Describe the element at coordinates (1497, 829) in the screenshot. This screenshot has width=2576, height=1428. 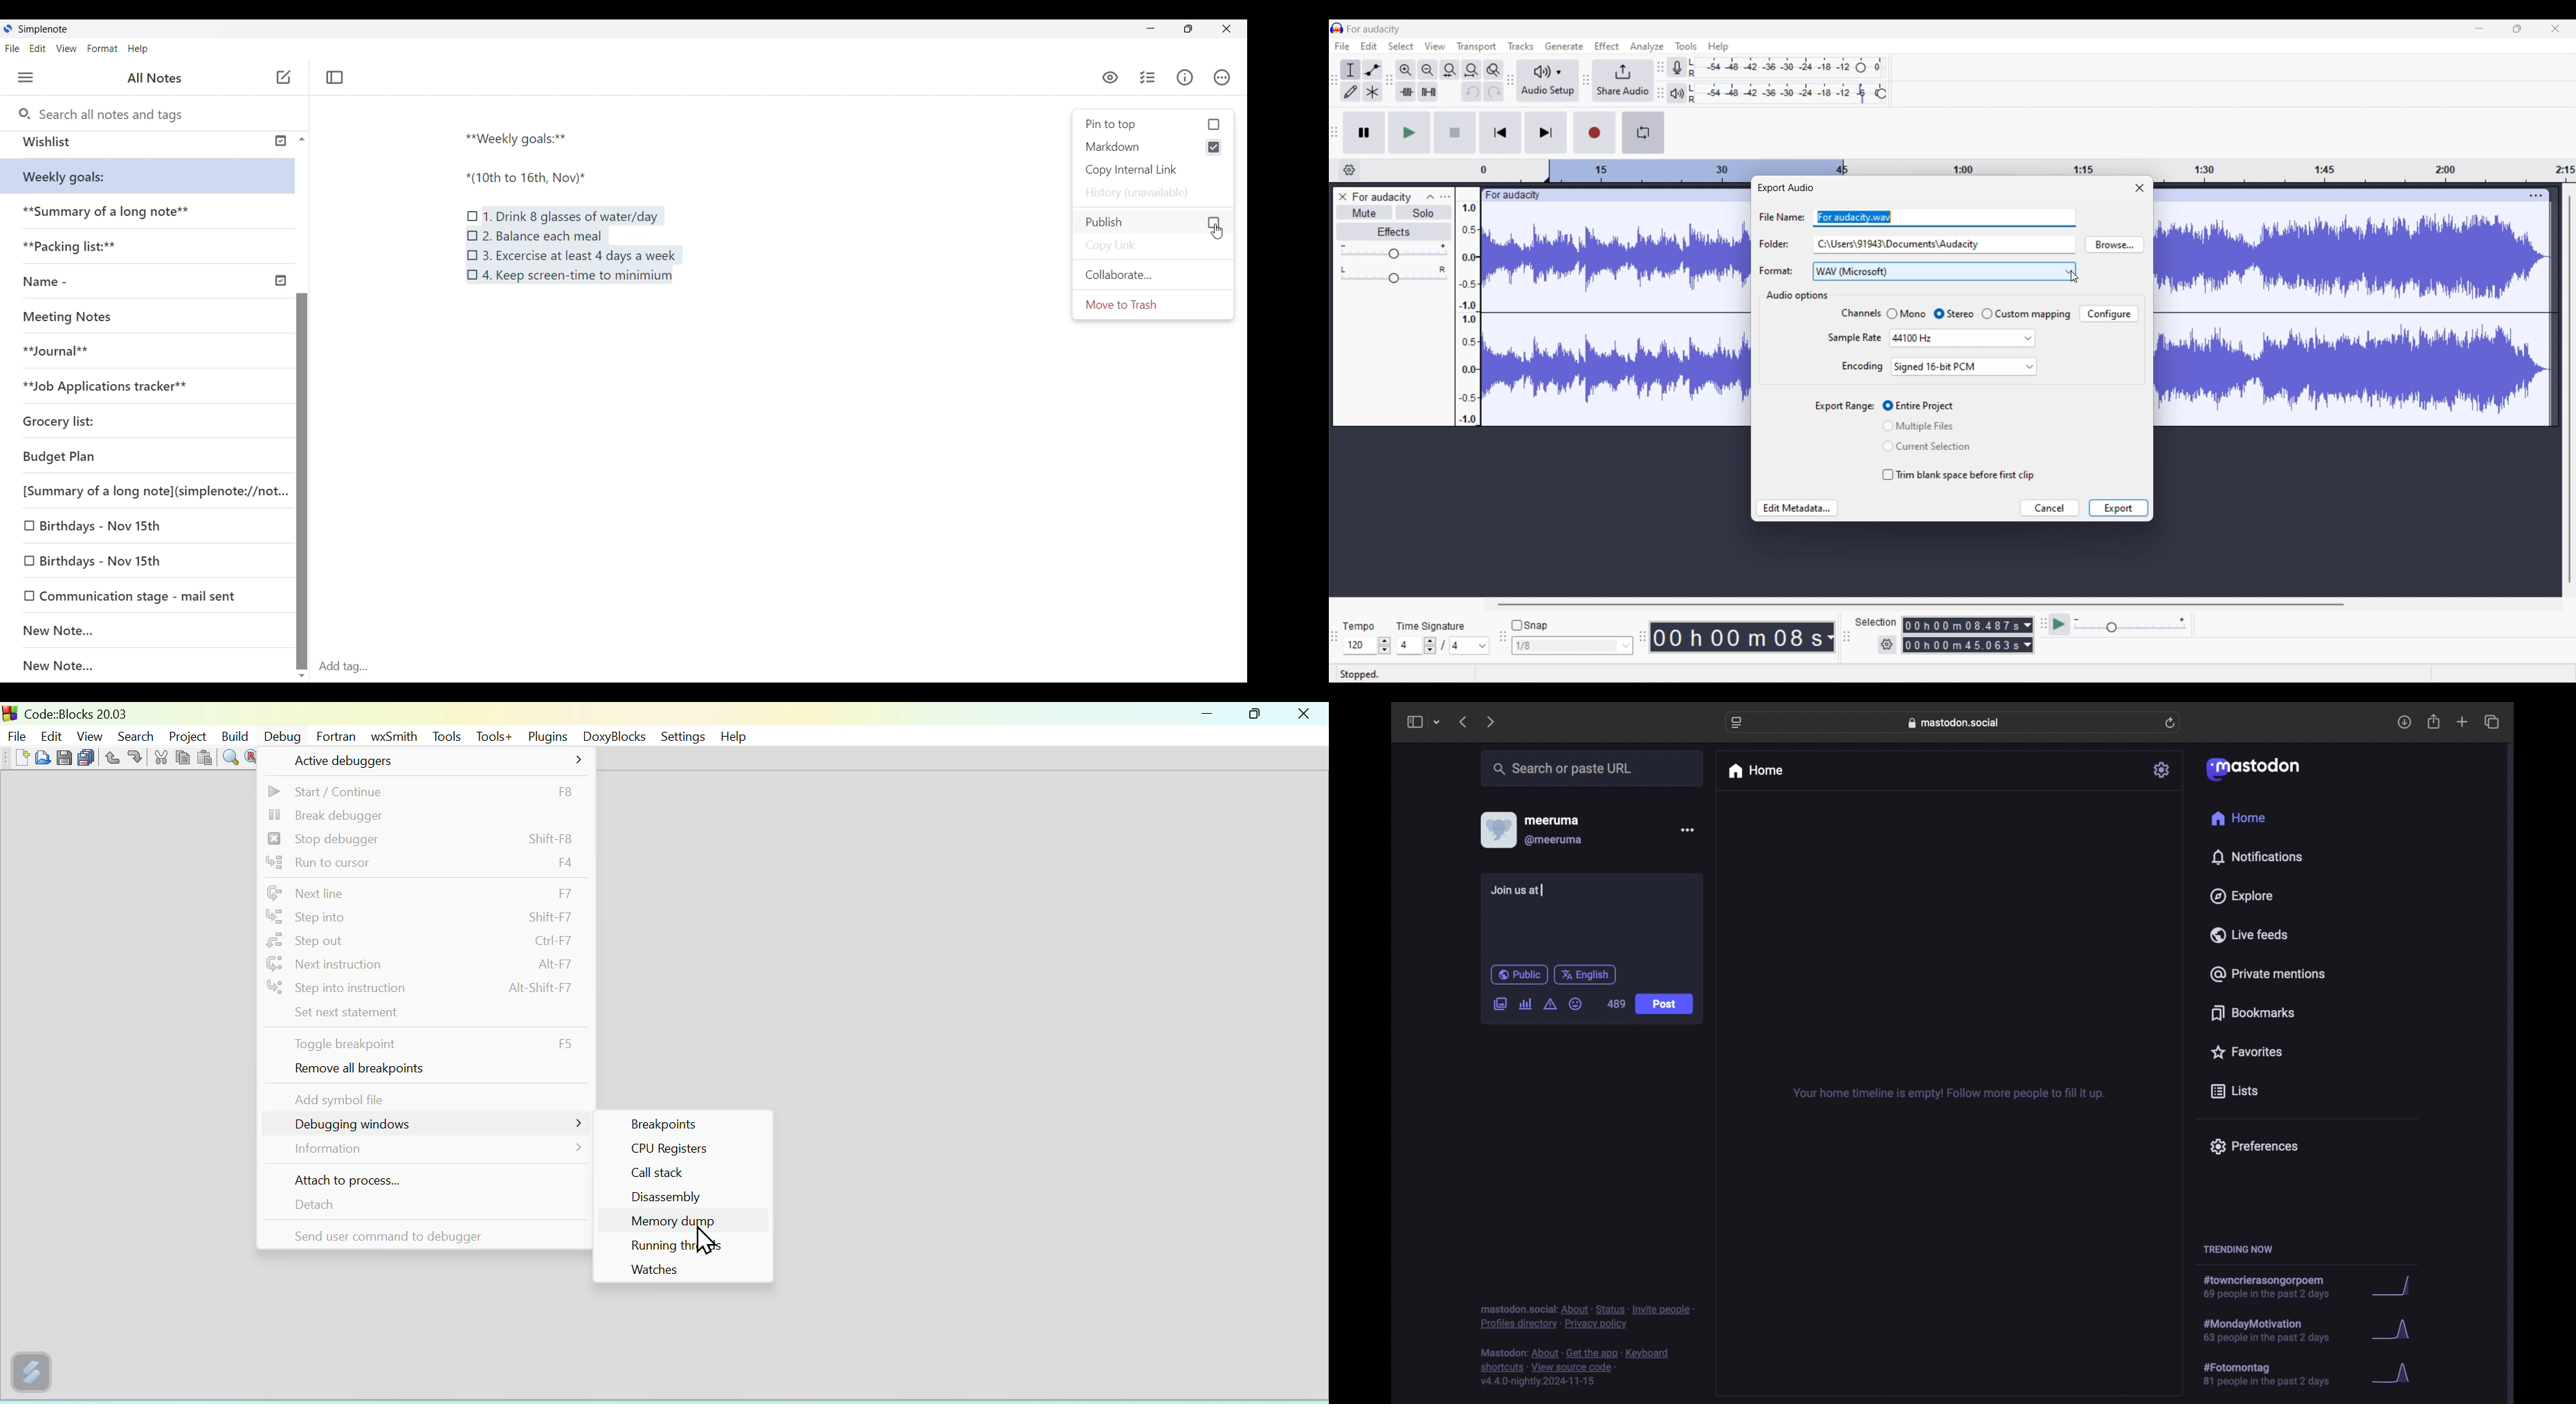
I see `display picture` at that location.